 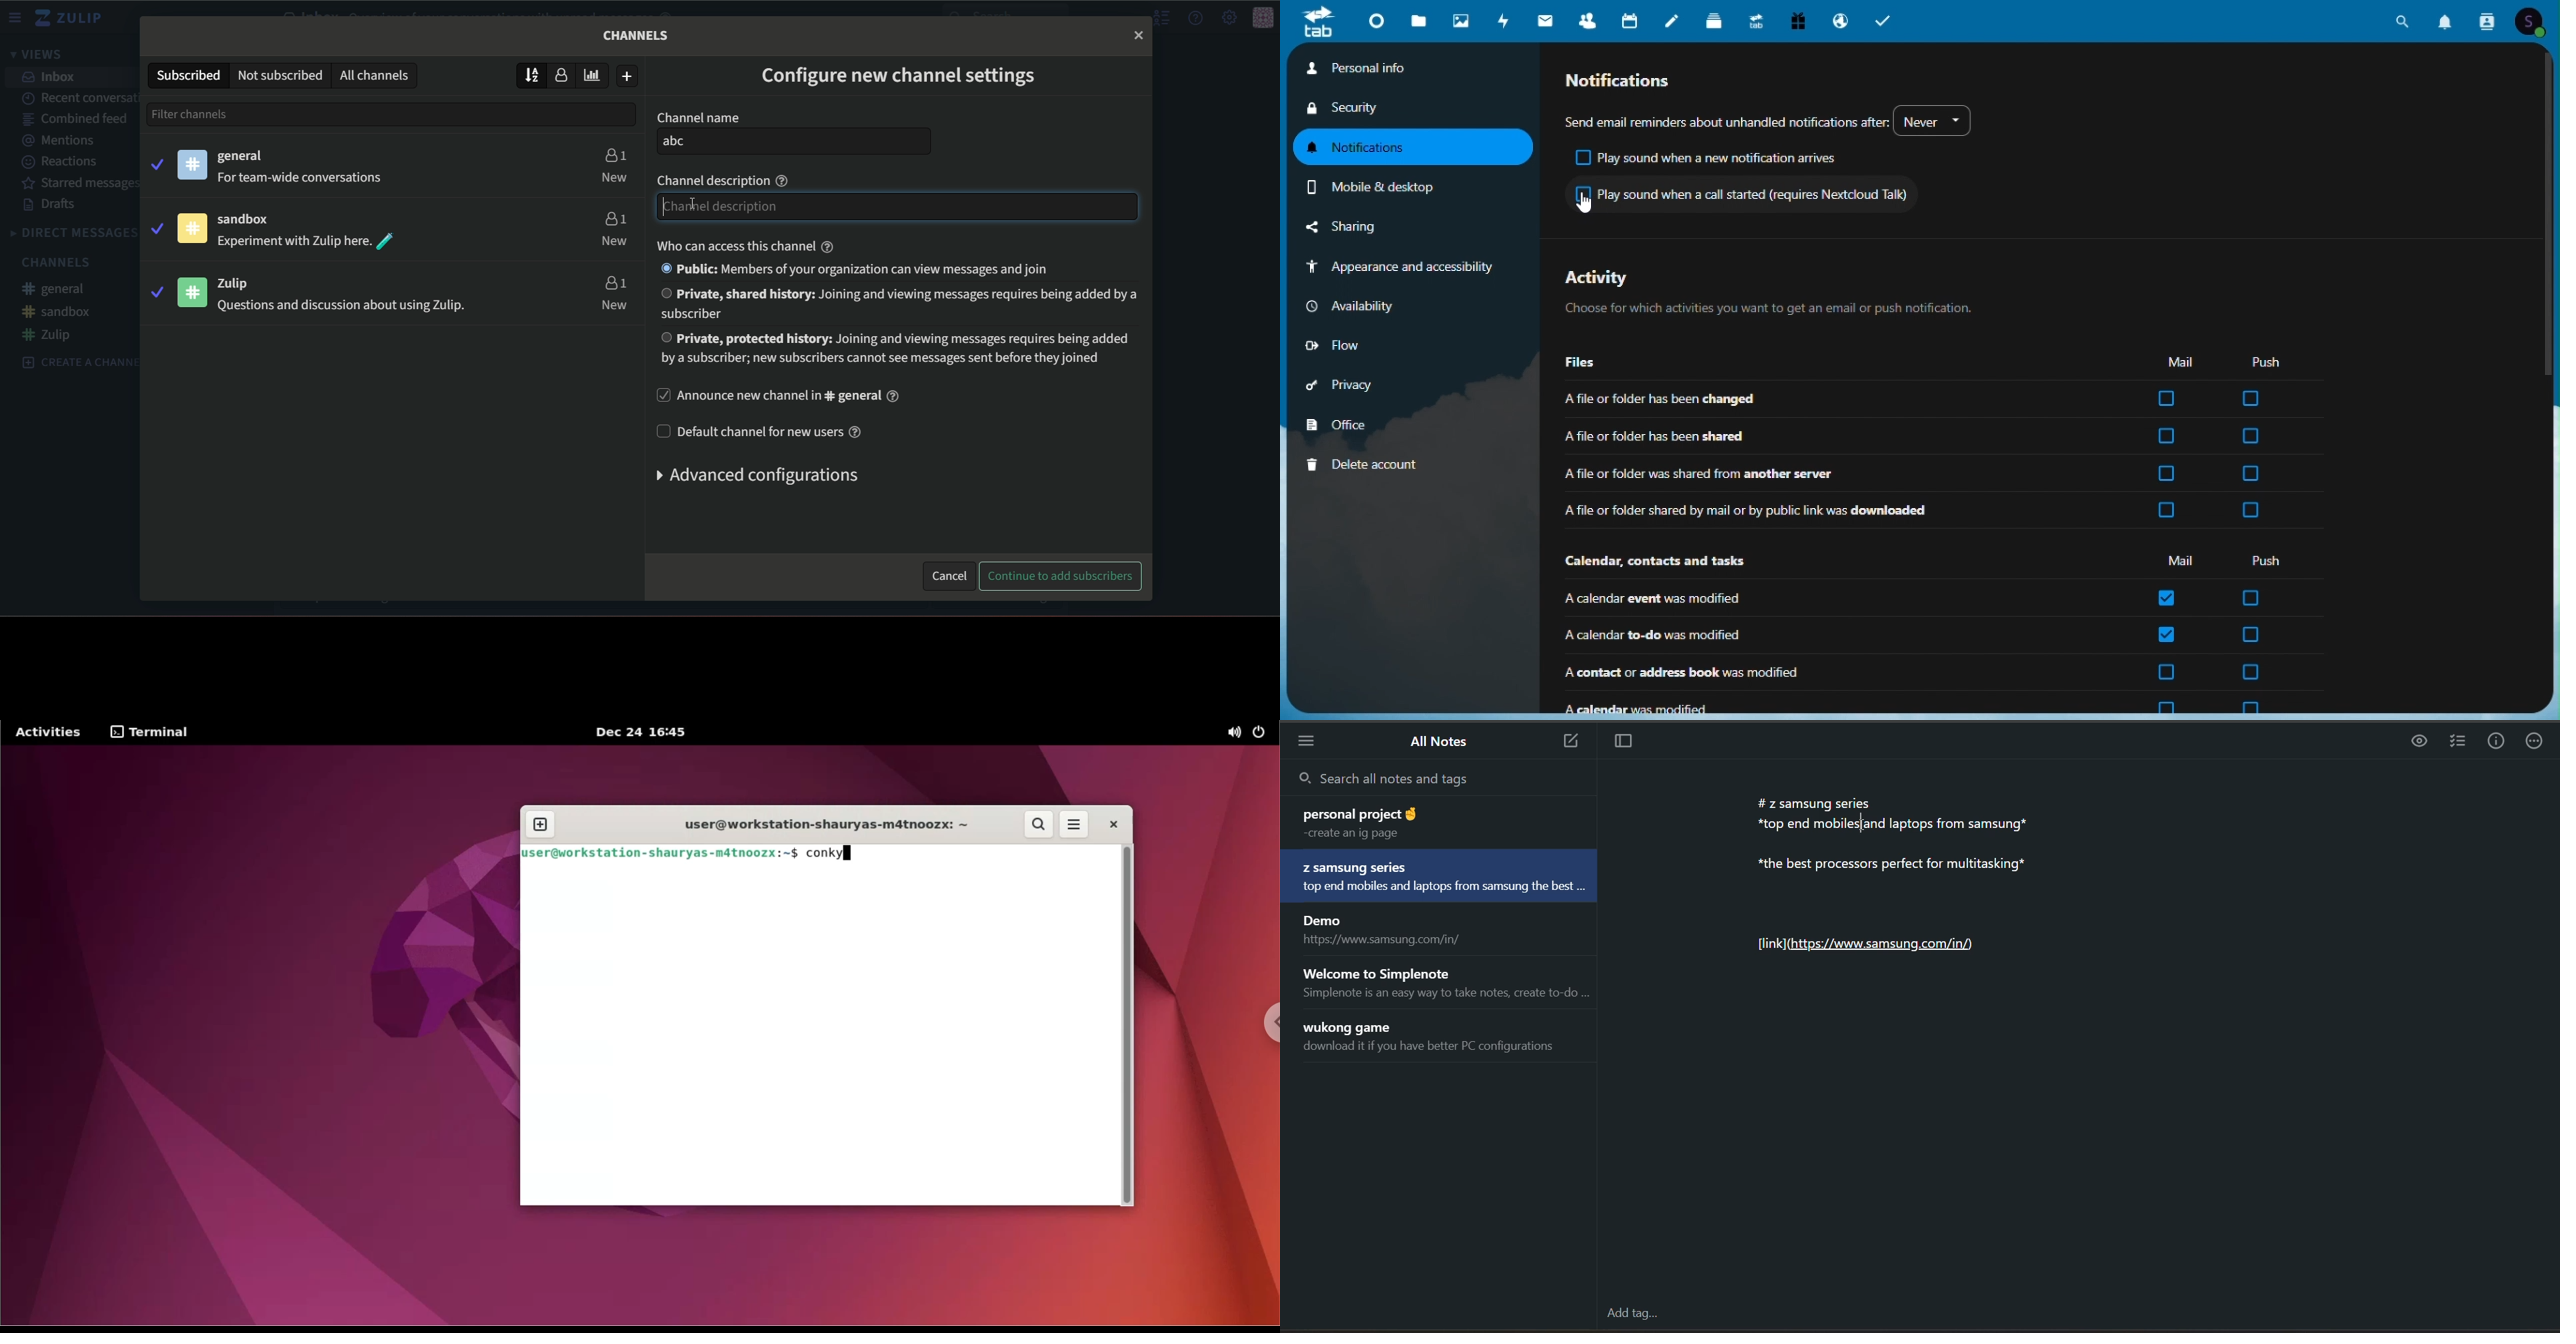 What do you see at coordinates (2447, 17) in the screenshot?
I see `Notifications` at bounding box center [2447, 17].